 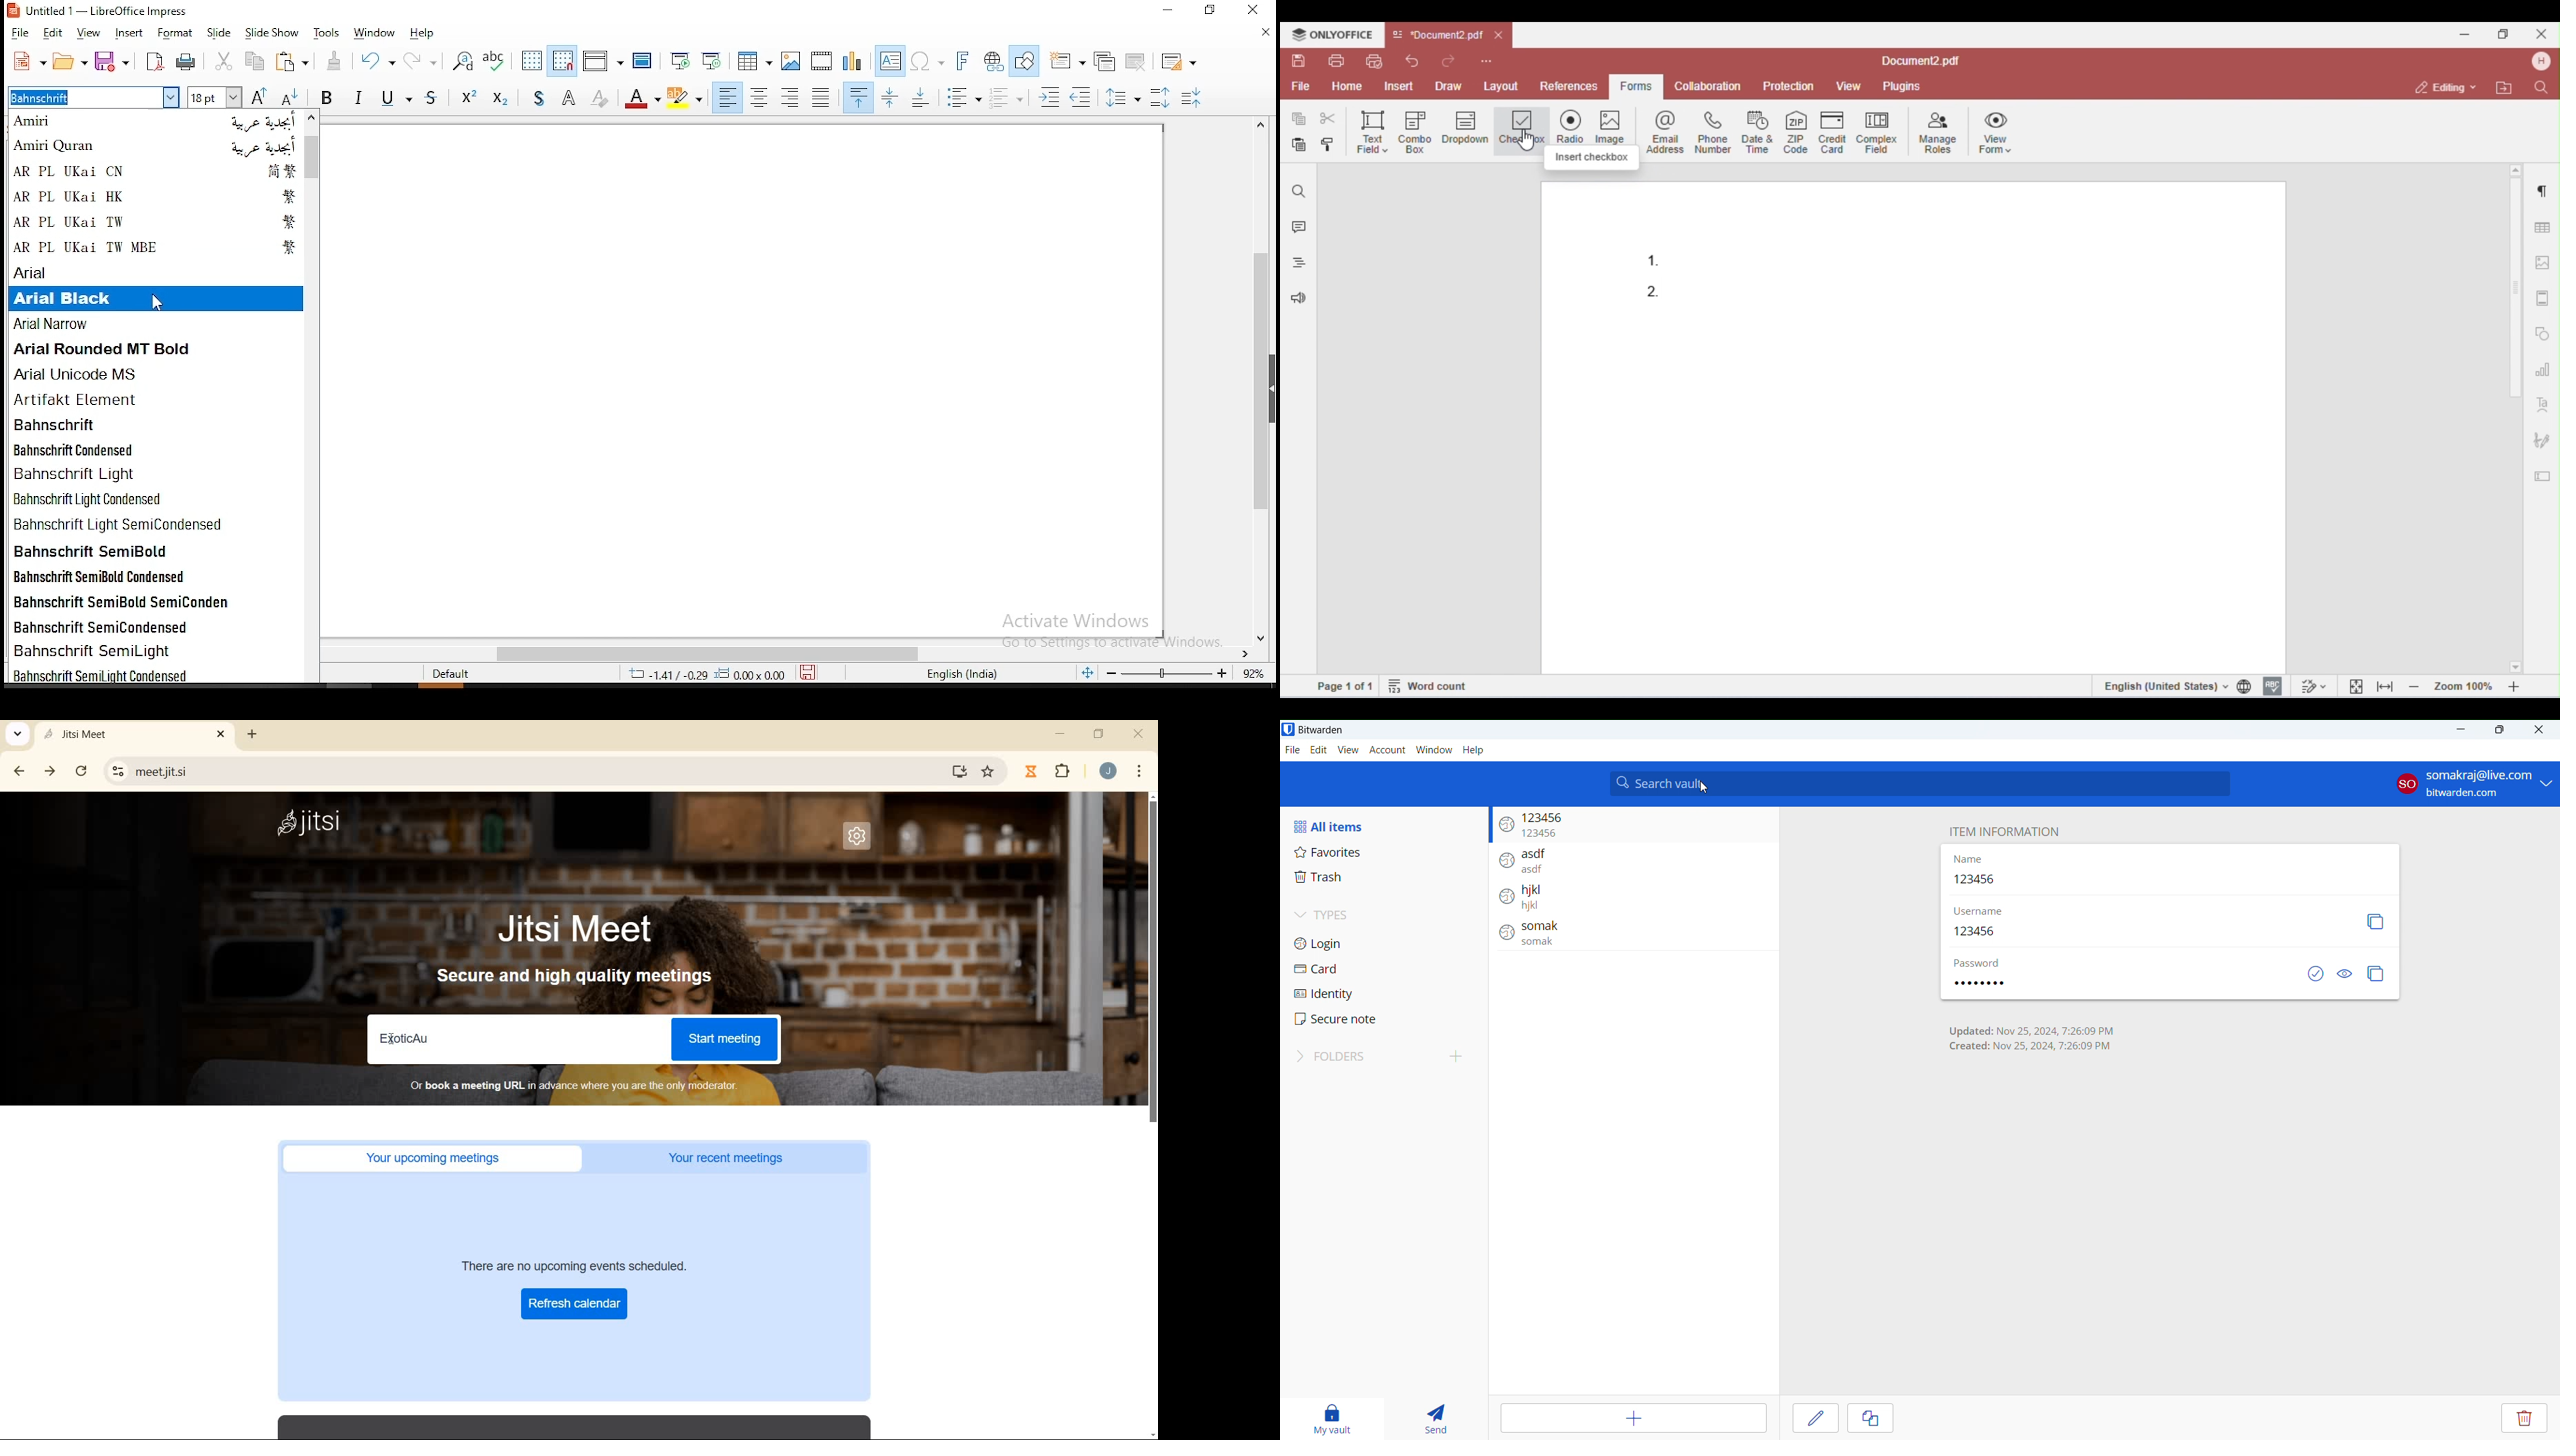 What do you see at coordinates (1288, 729) in the screenshot?
I see `logo` at bounding box center [1288, 729].